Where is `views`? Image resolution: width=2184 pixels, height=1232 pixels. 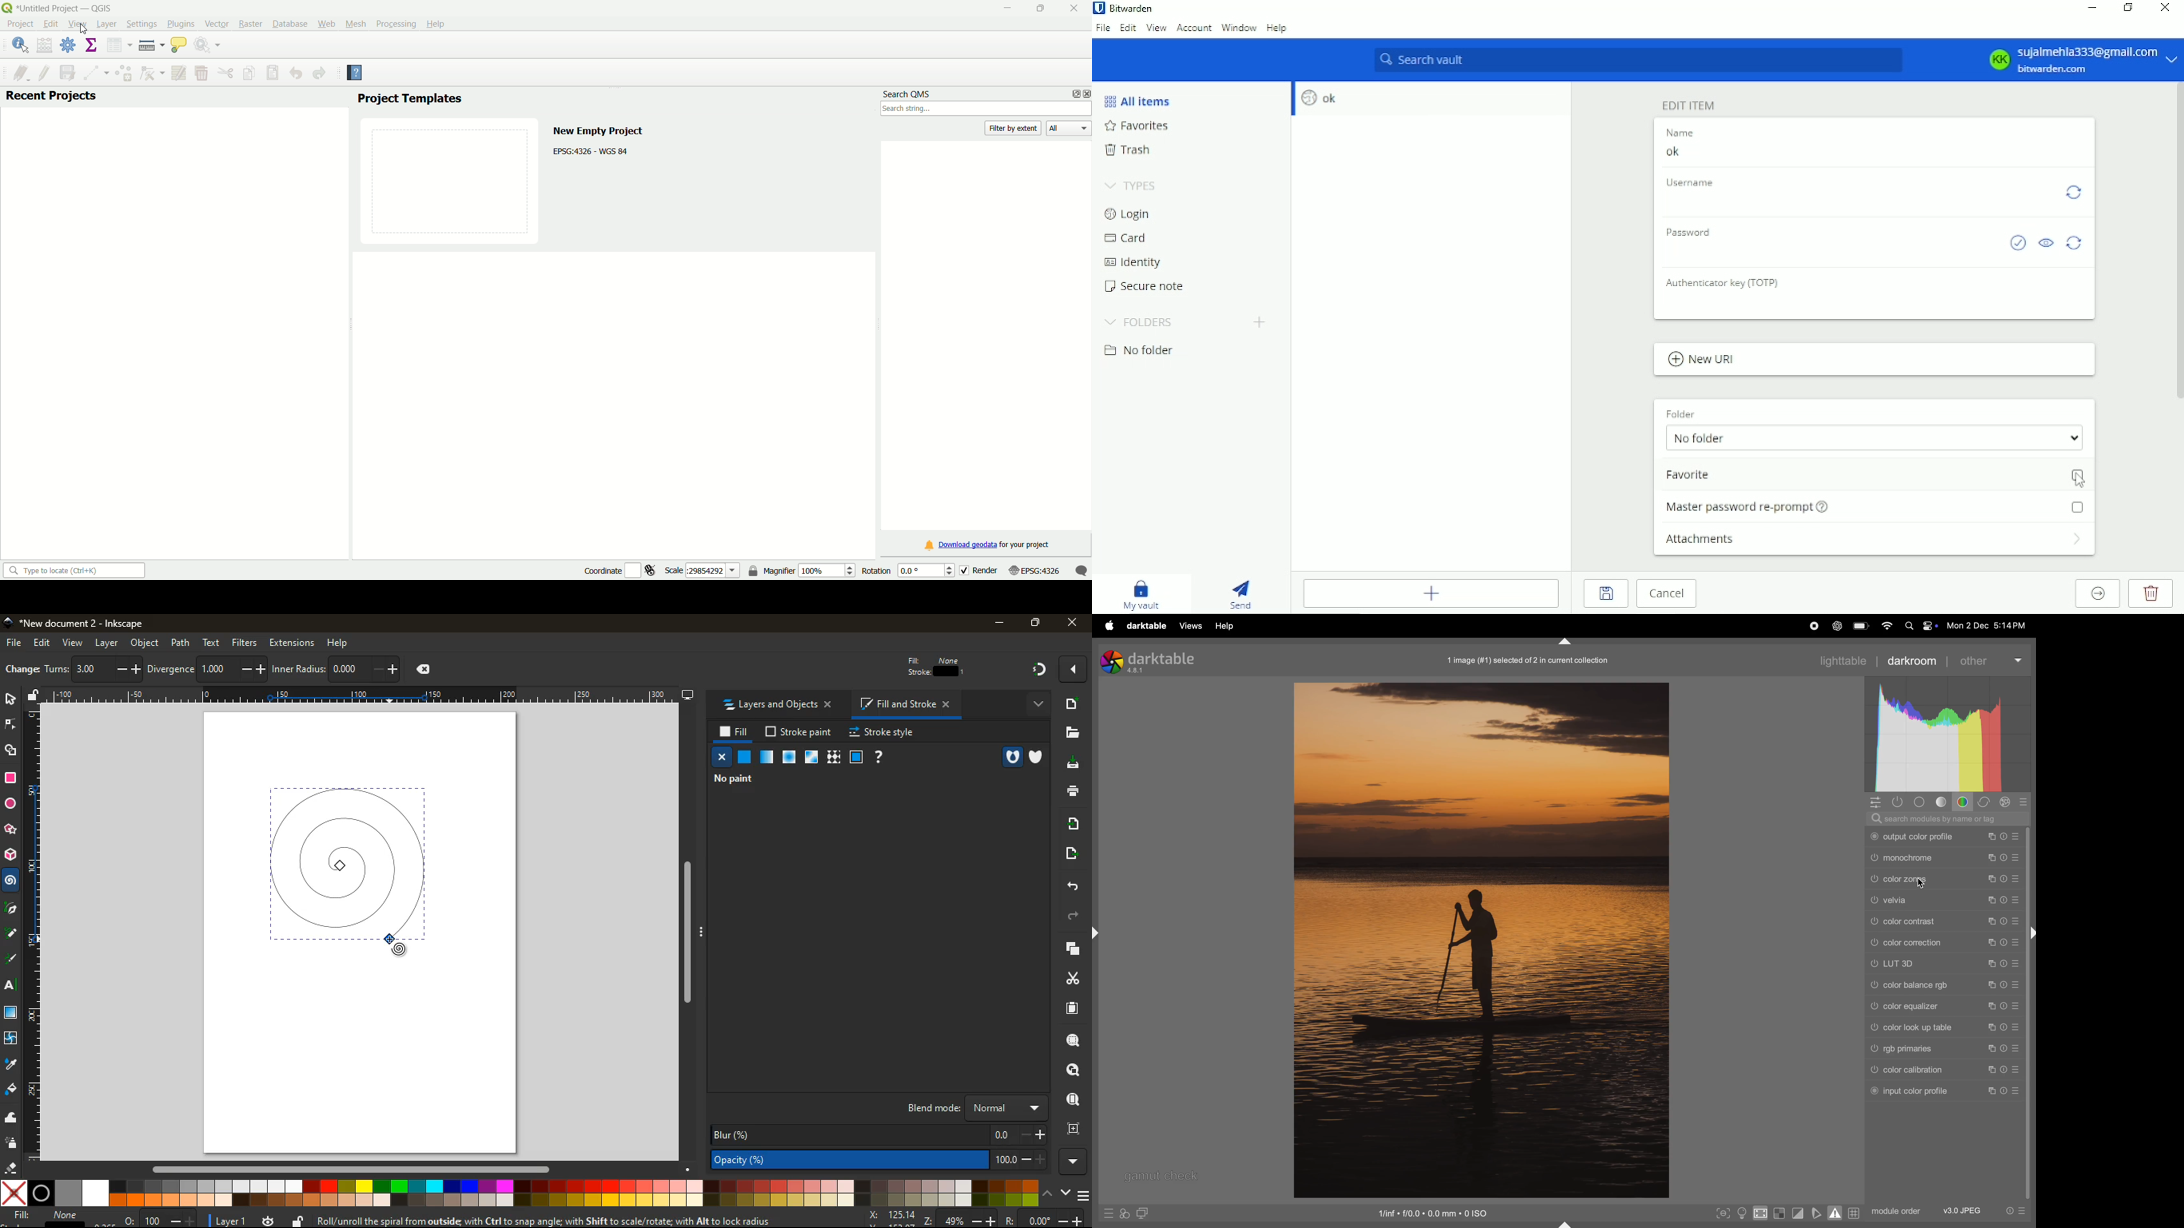
views is located at coordinates (1192, 626).